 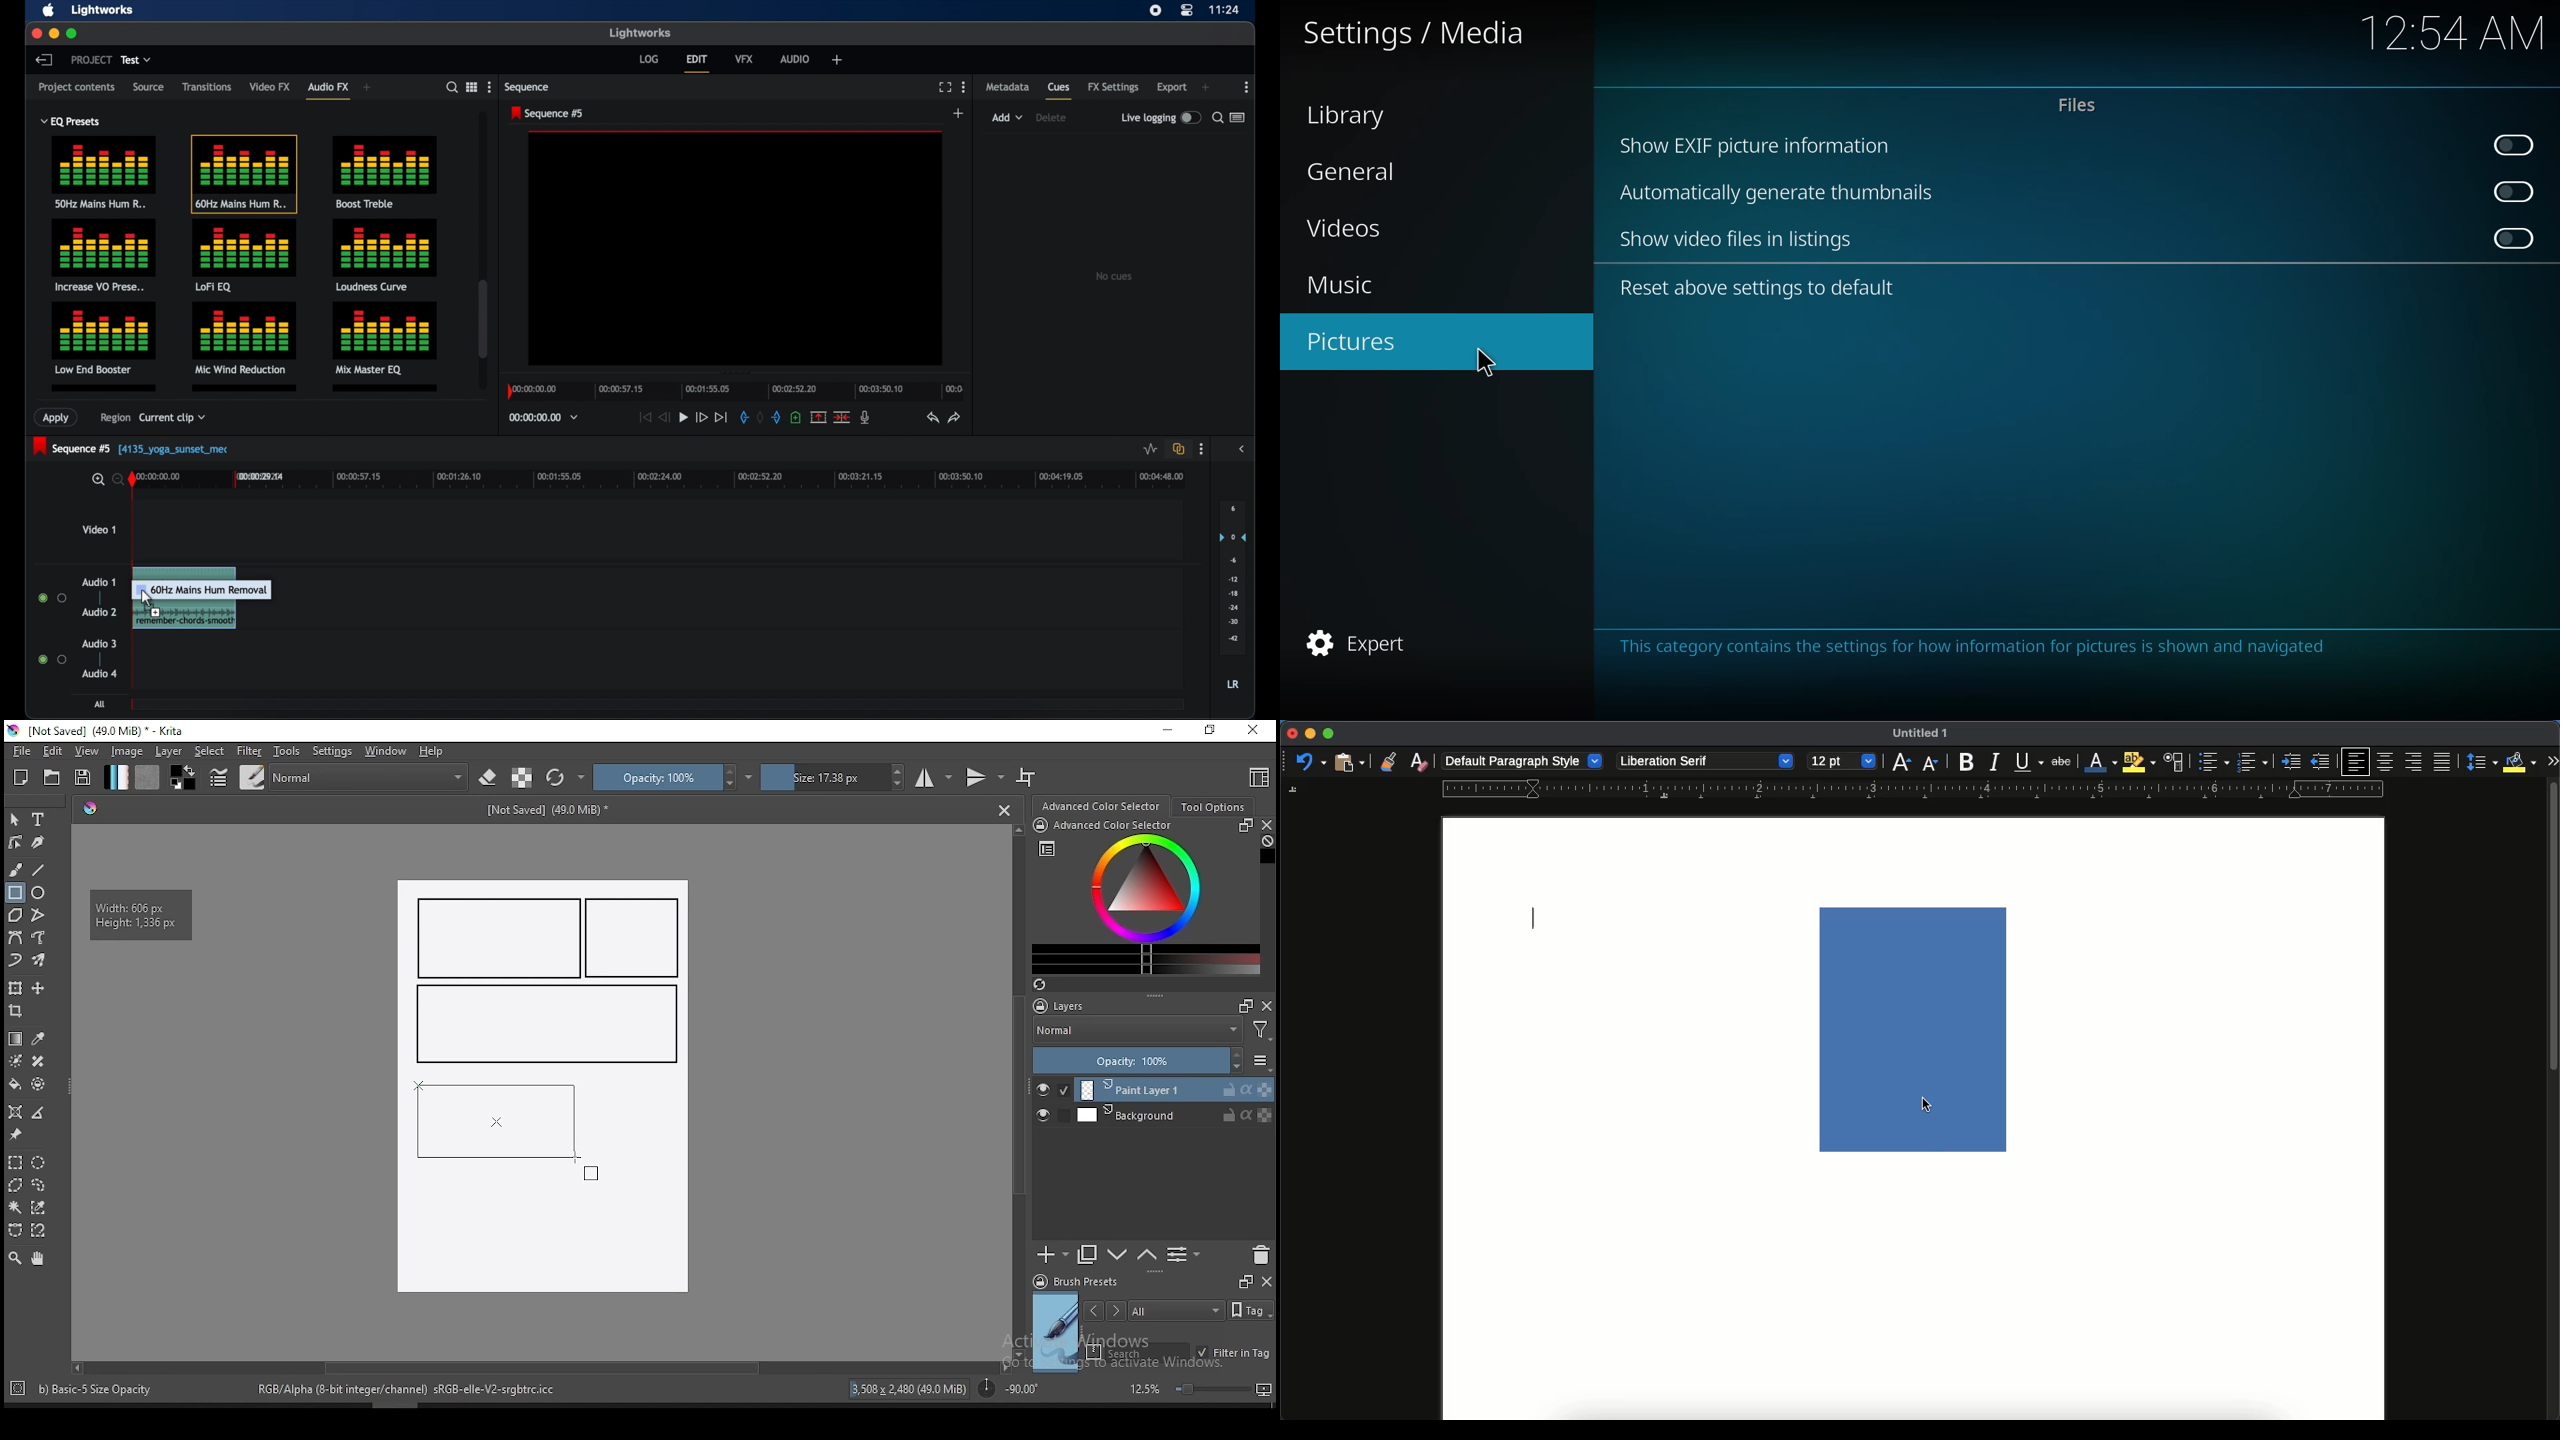 What do you see at coordinates (1267, 843) in the screenshot?
I see `Clear` at bounding box center [1267, 843].